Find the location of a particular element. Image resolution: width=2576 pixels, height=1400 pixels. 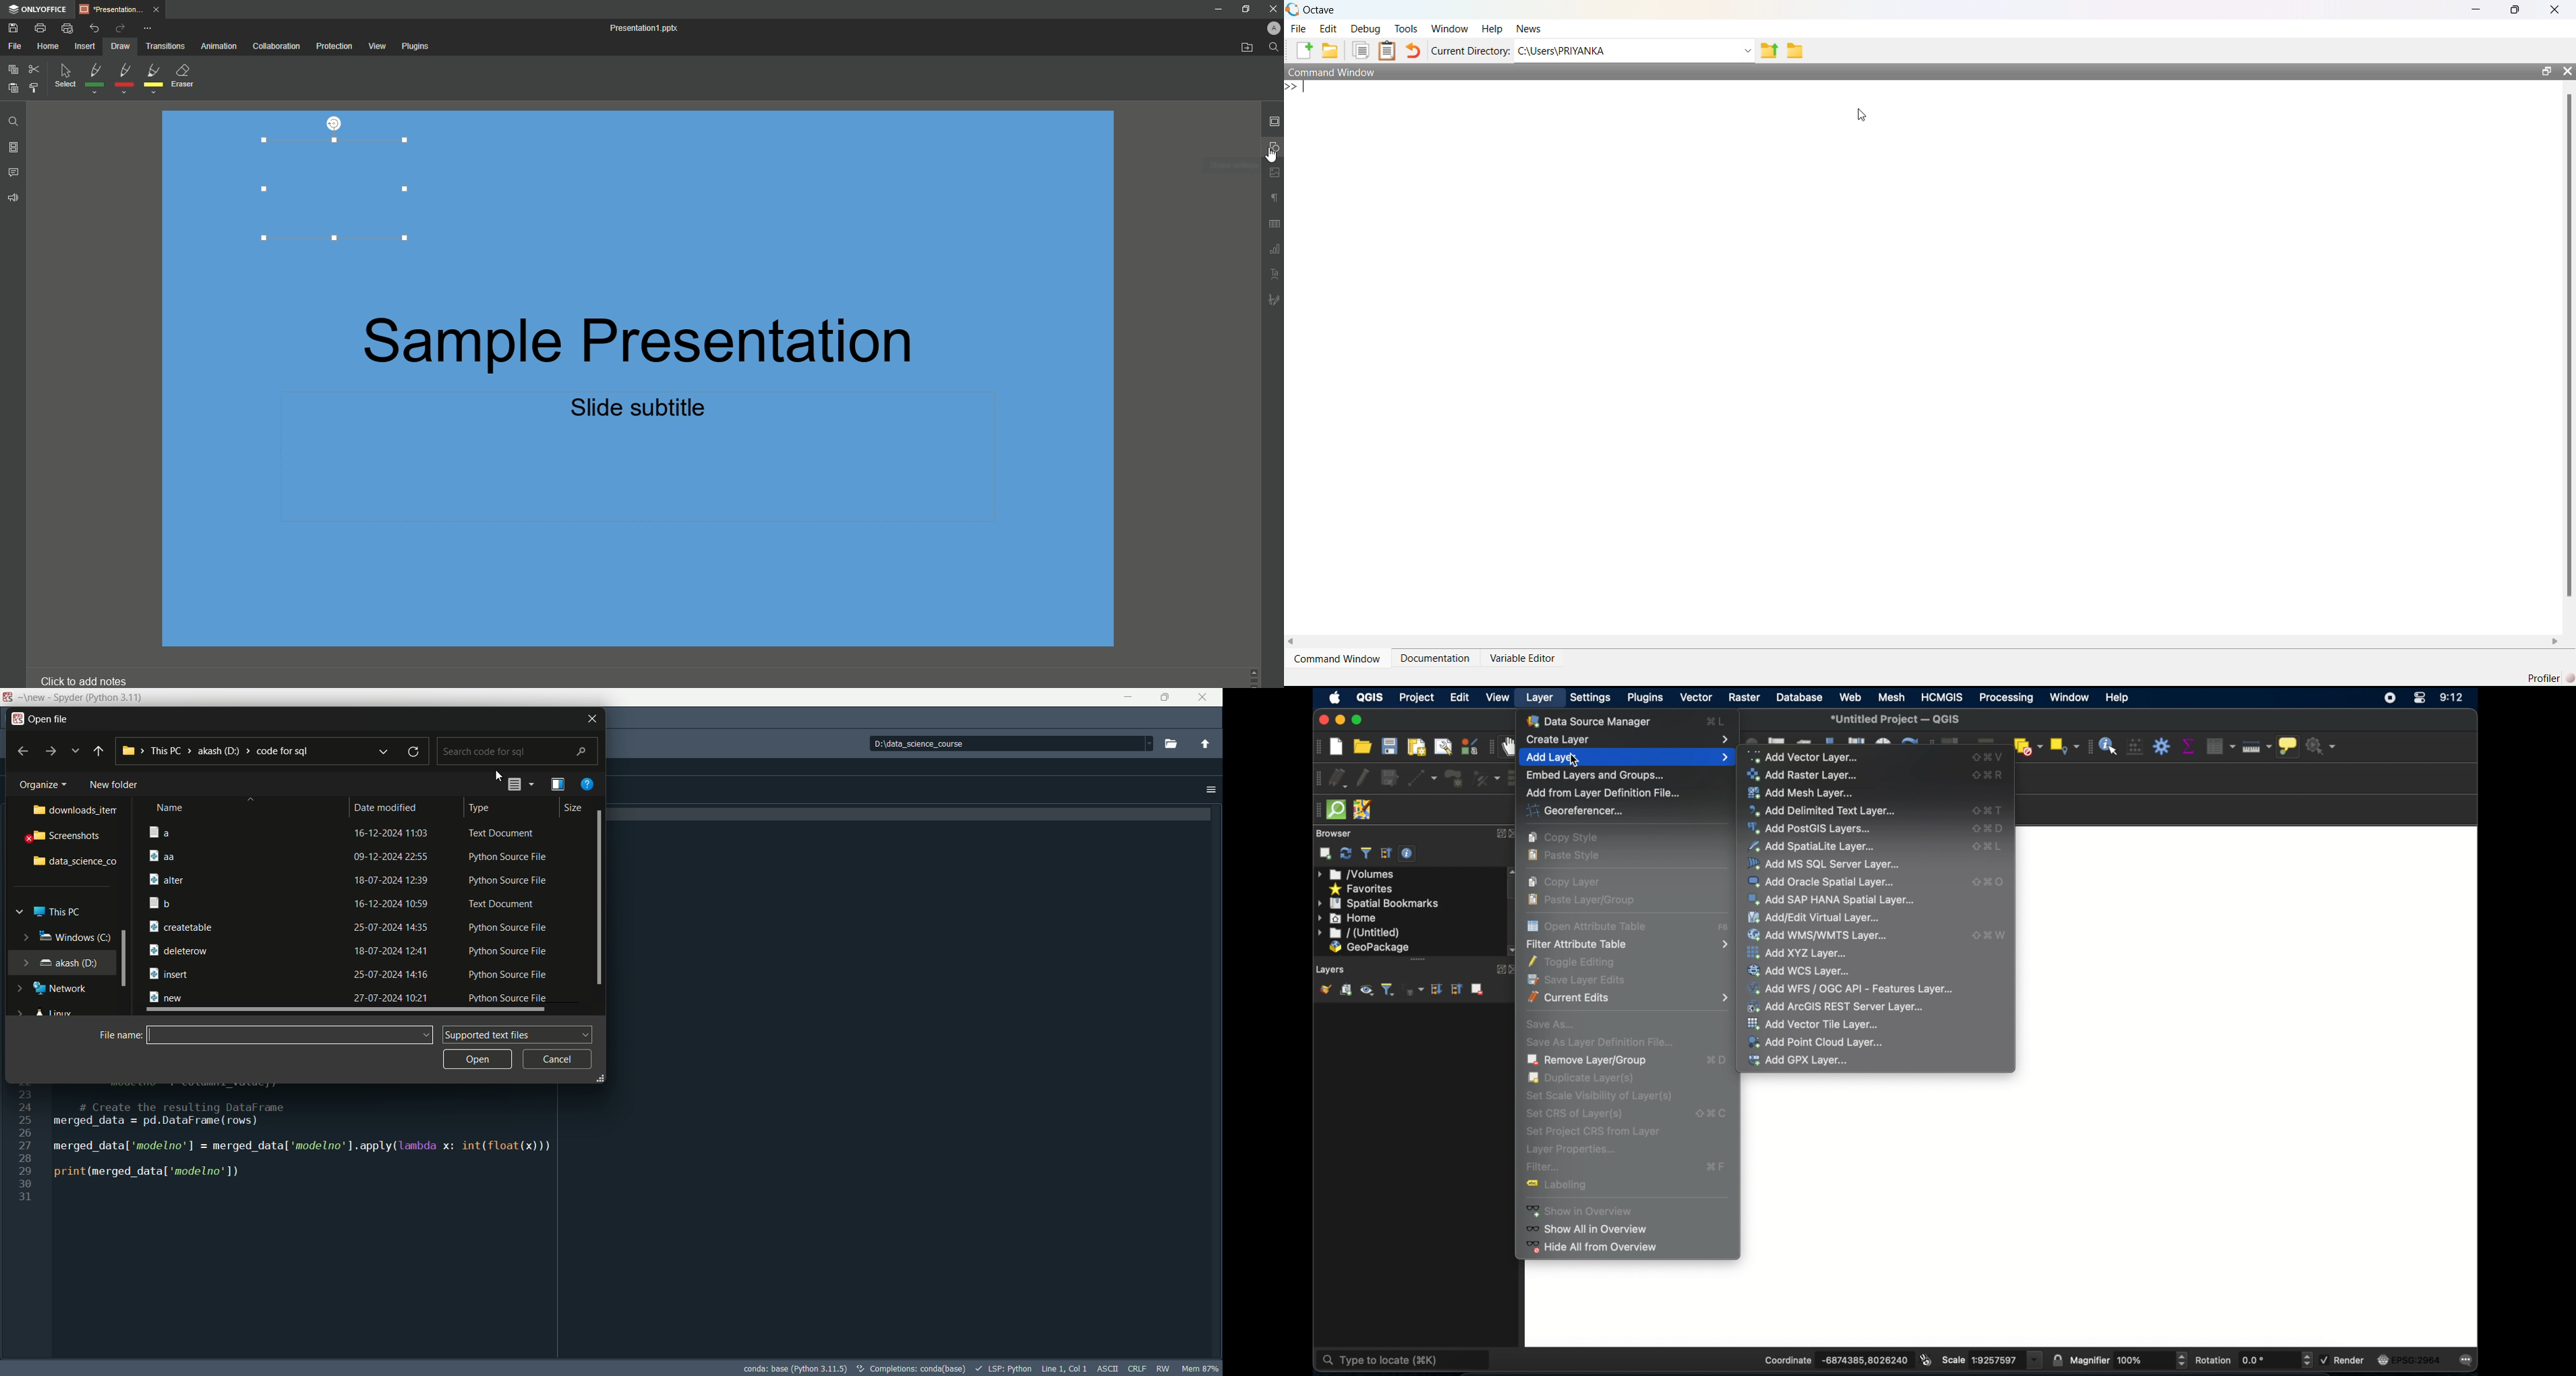

time is located at coordinates (2453, 698).